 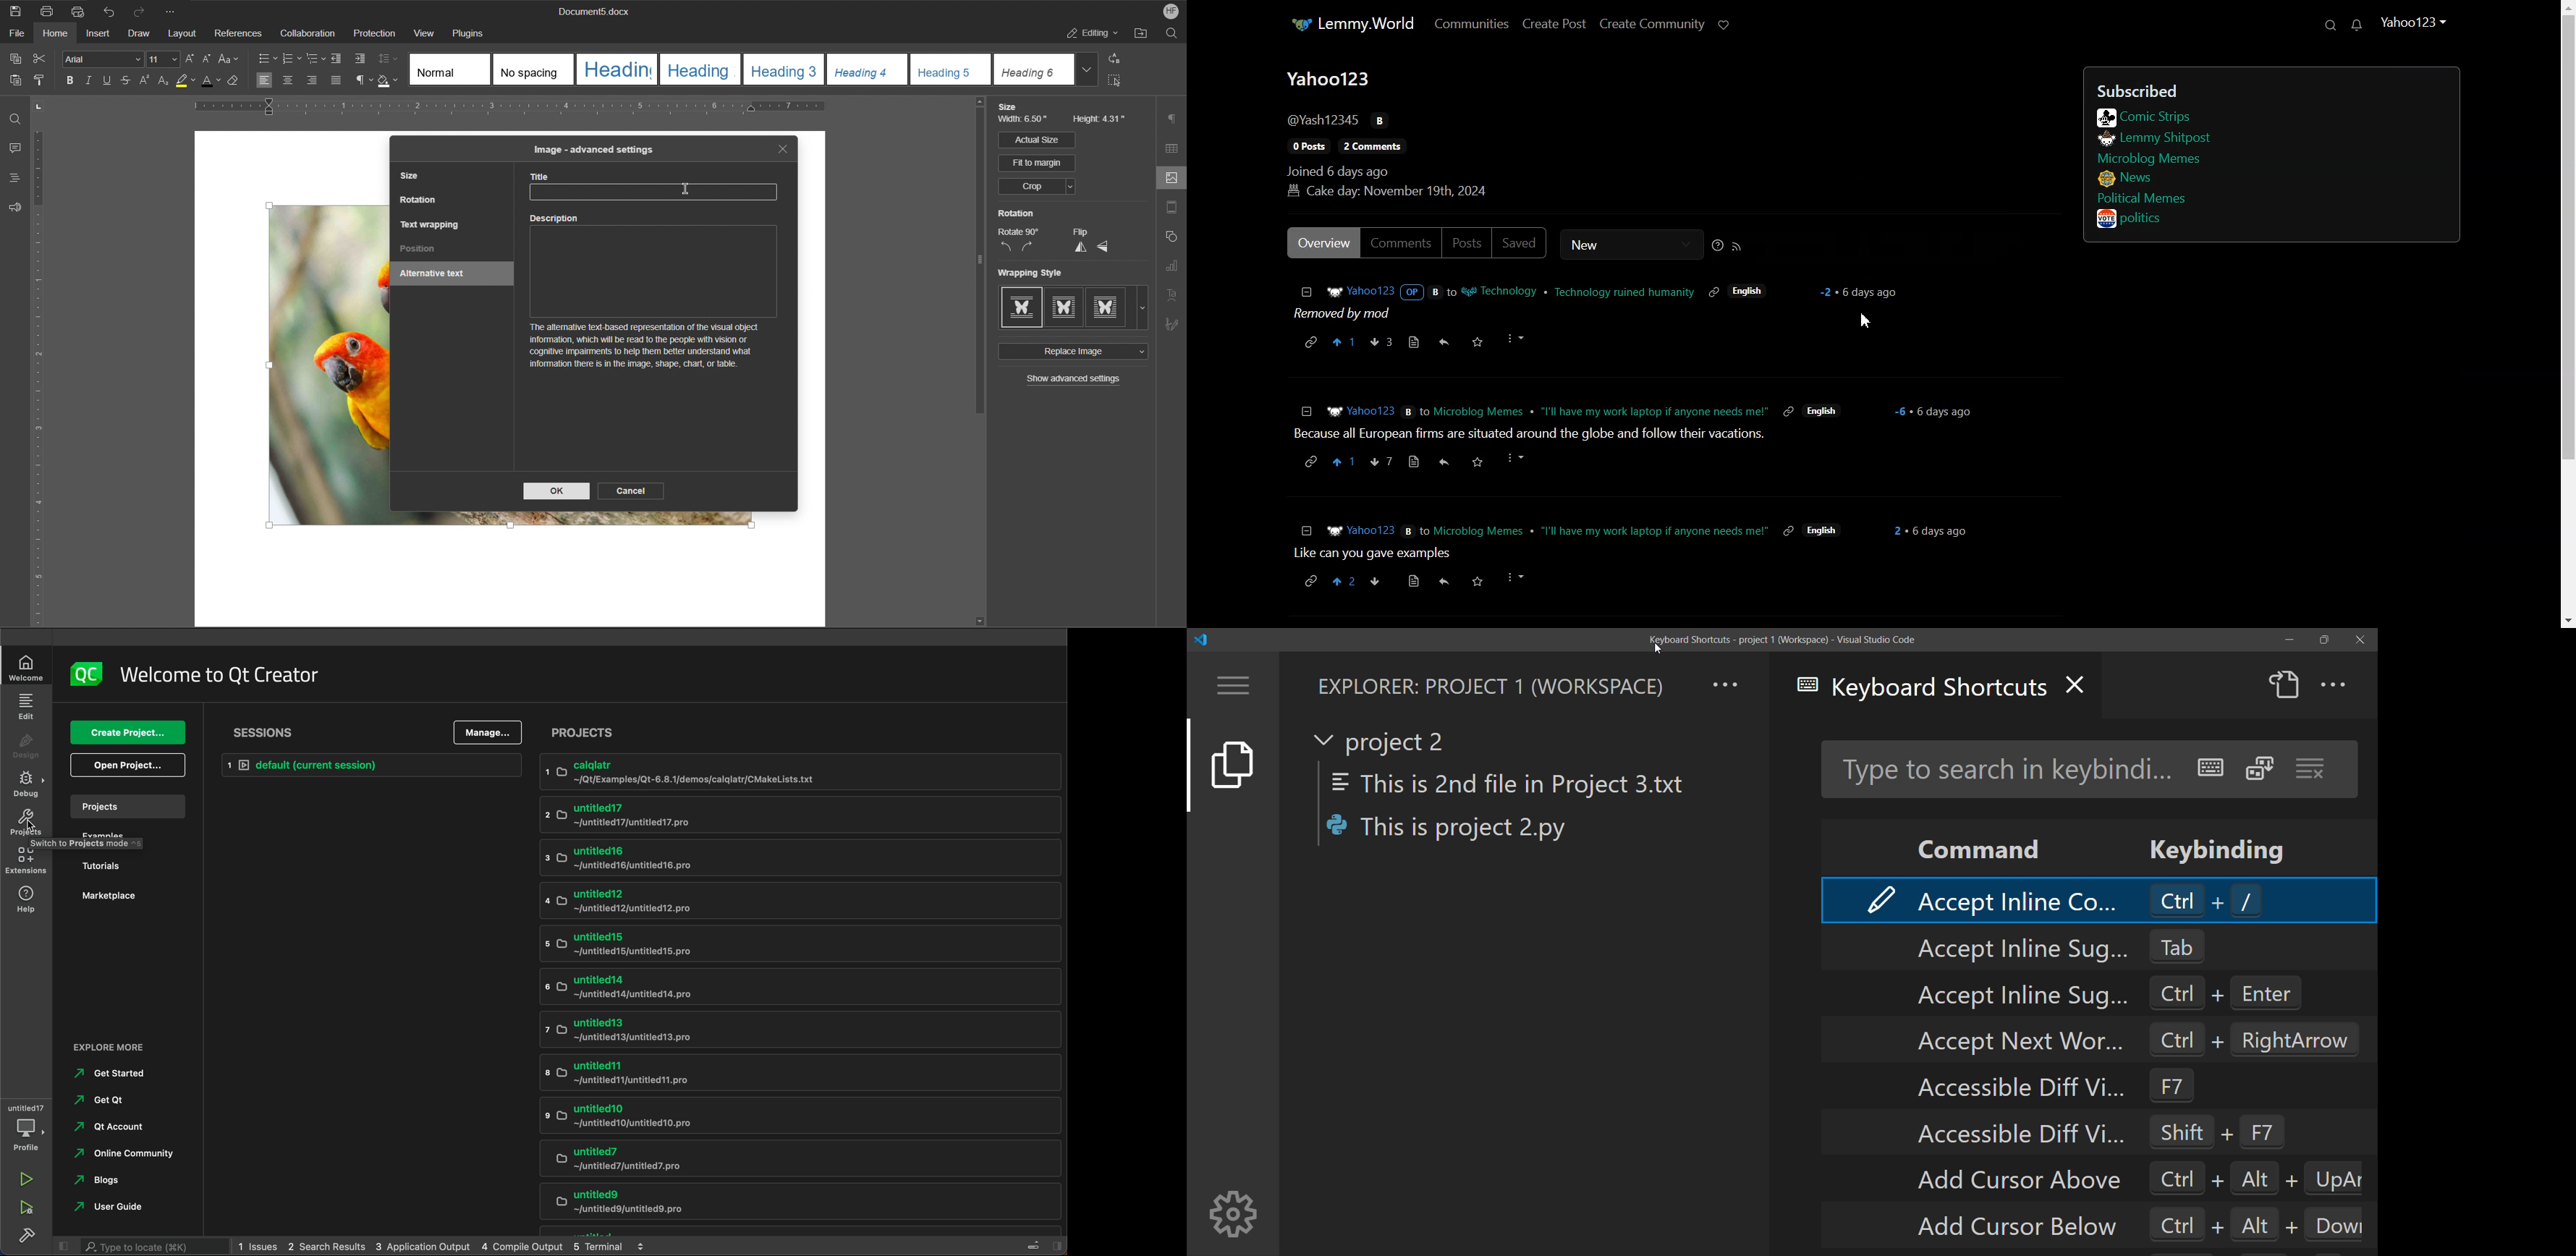 I want to click on > needs me!, so click(x=1823, y=410).